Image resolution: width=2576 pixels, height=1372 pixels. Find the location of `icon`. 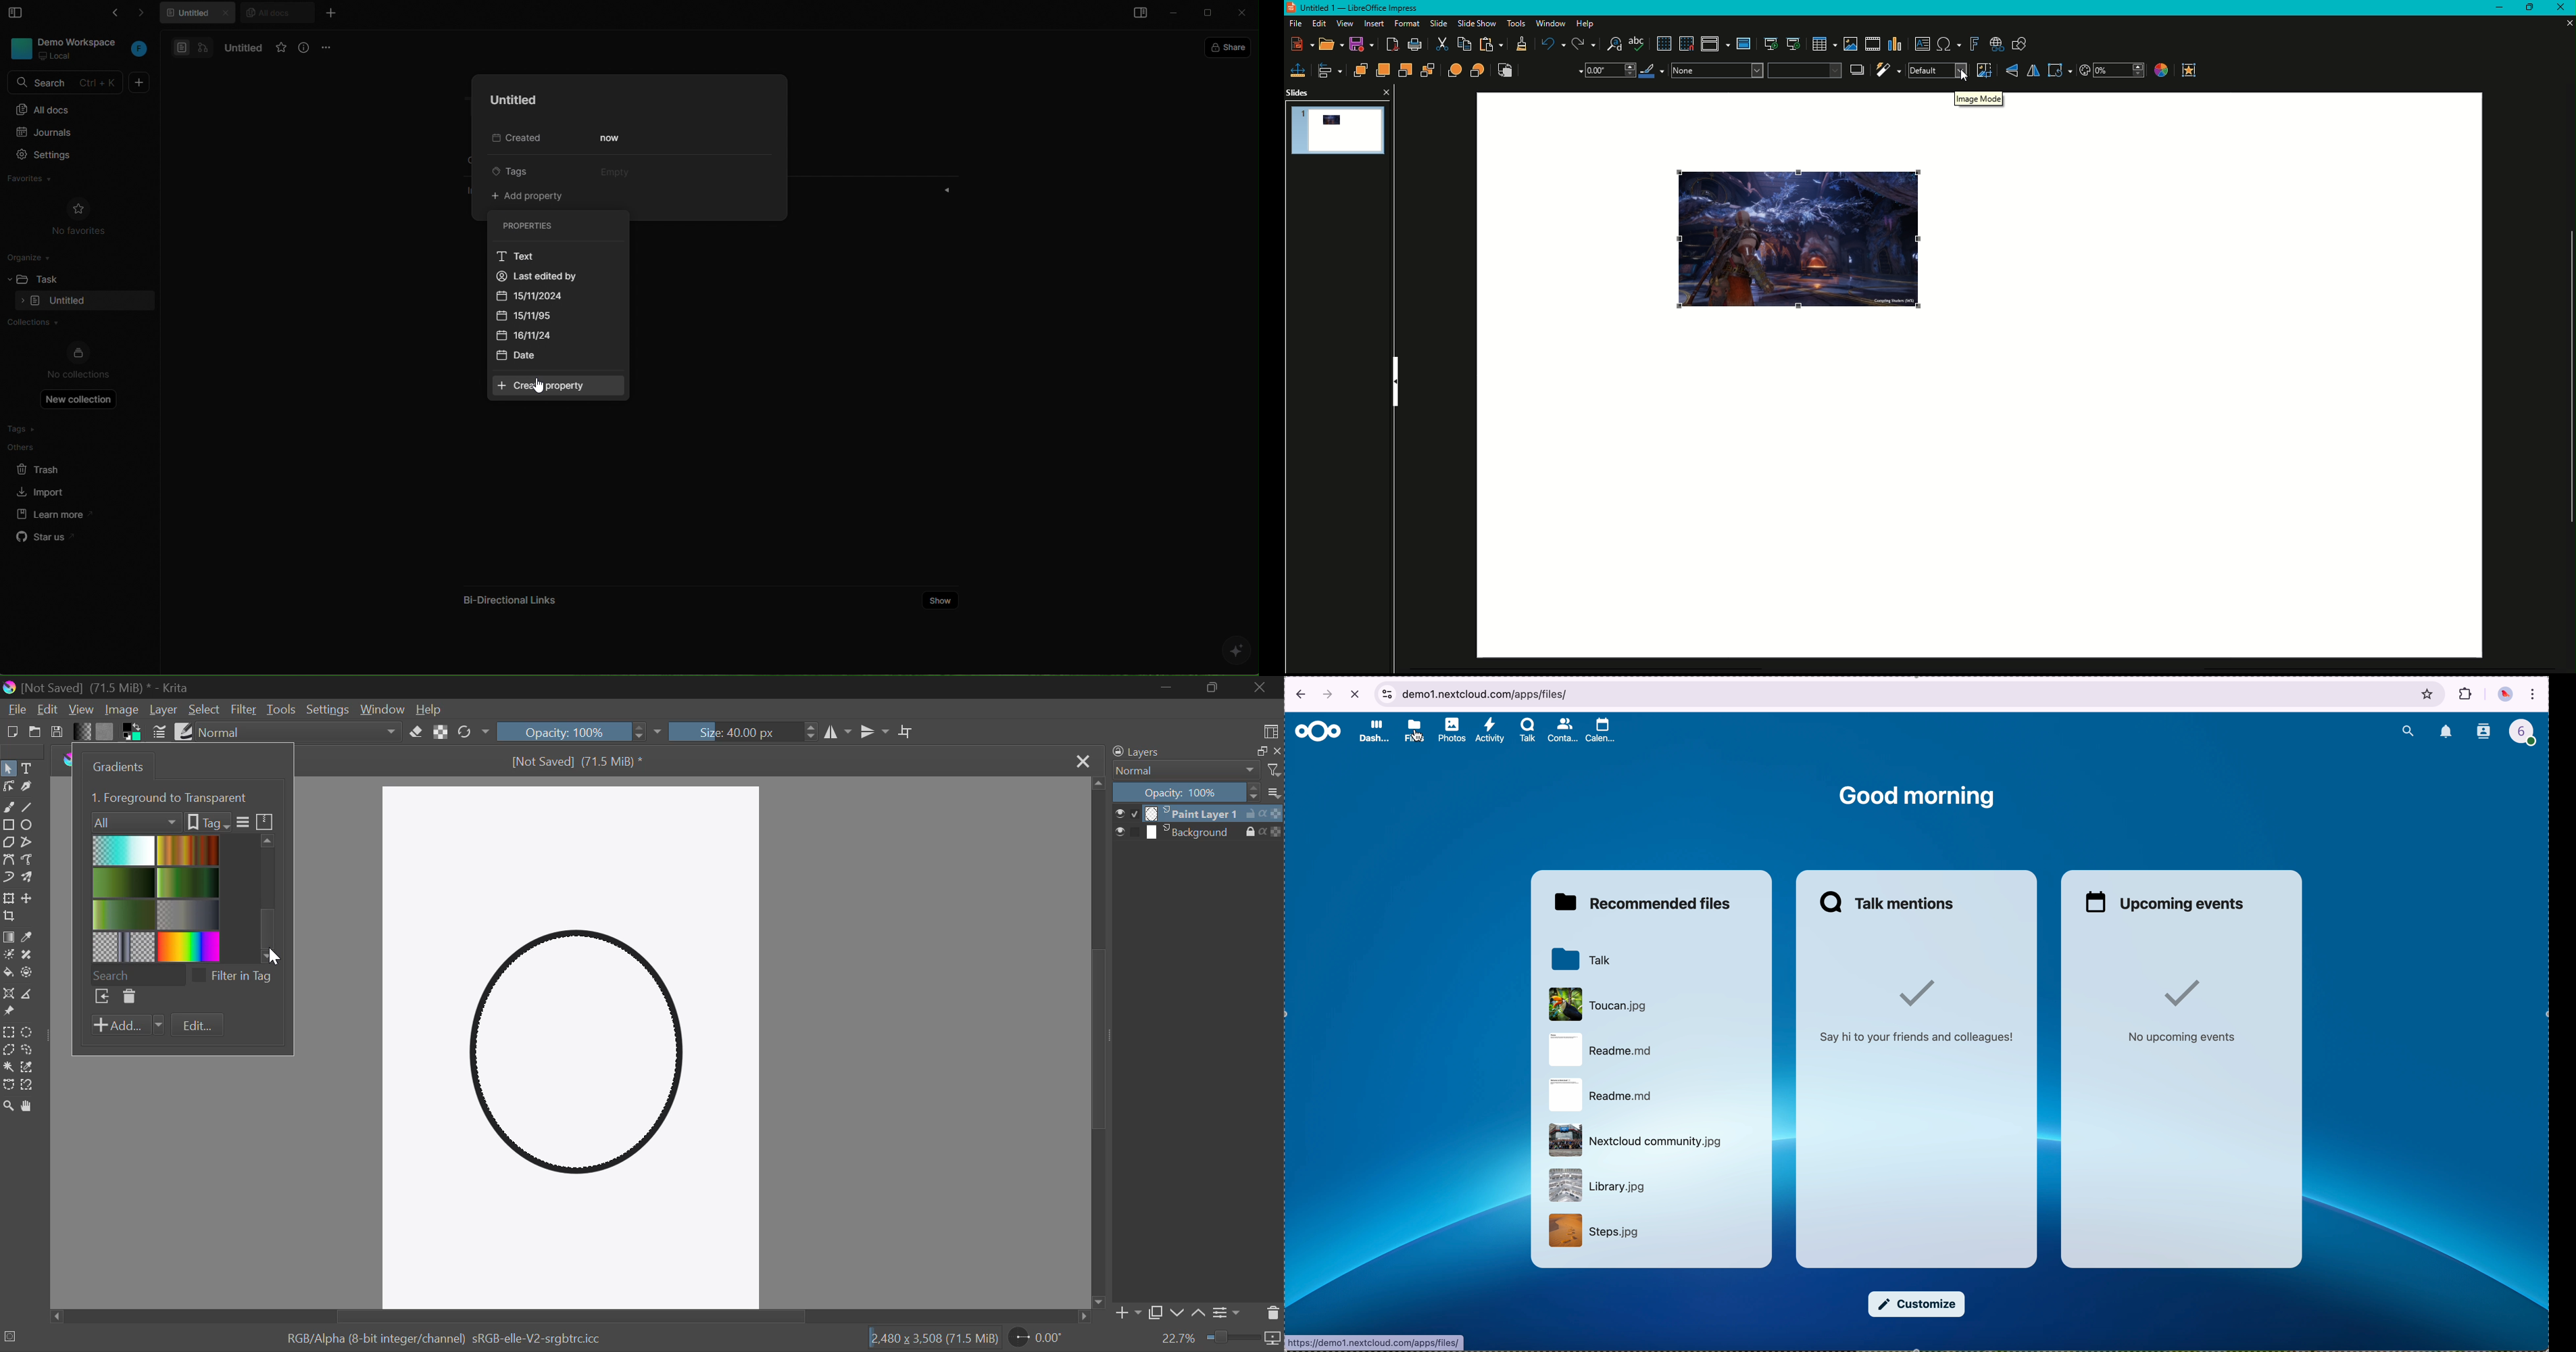

icon is located at coordinates (1275, 1341).